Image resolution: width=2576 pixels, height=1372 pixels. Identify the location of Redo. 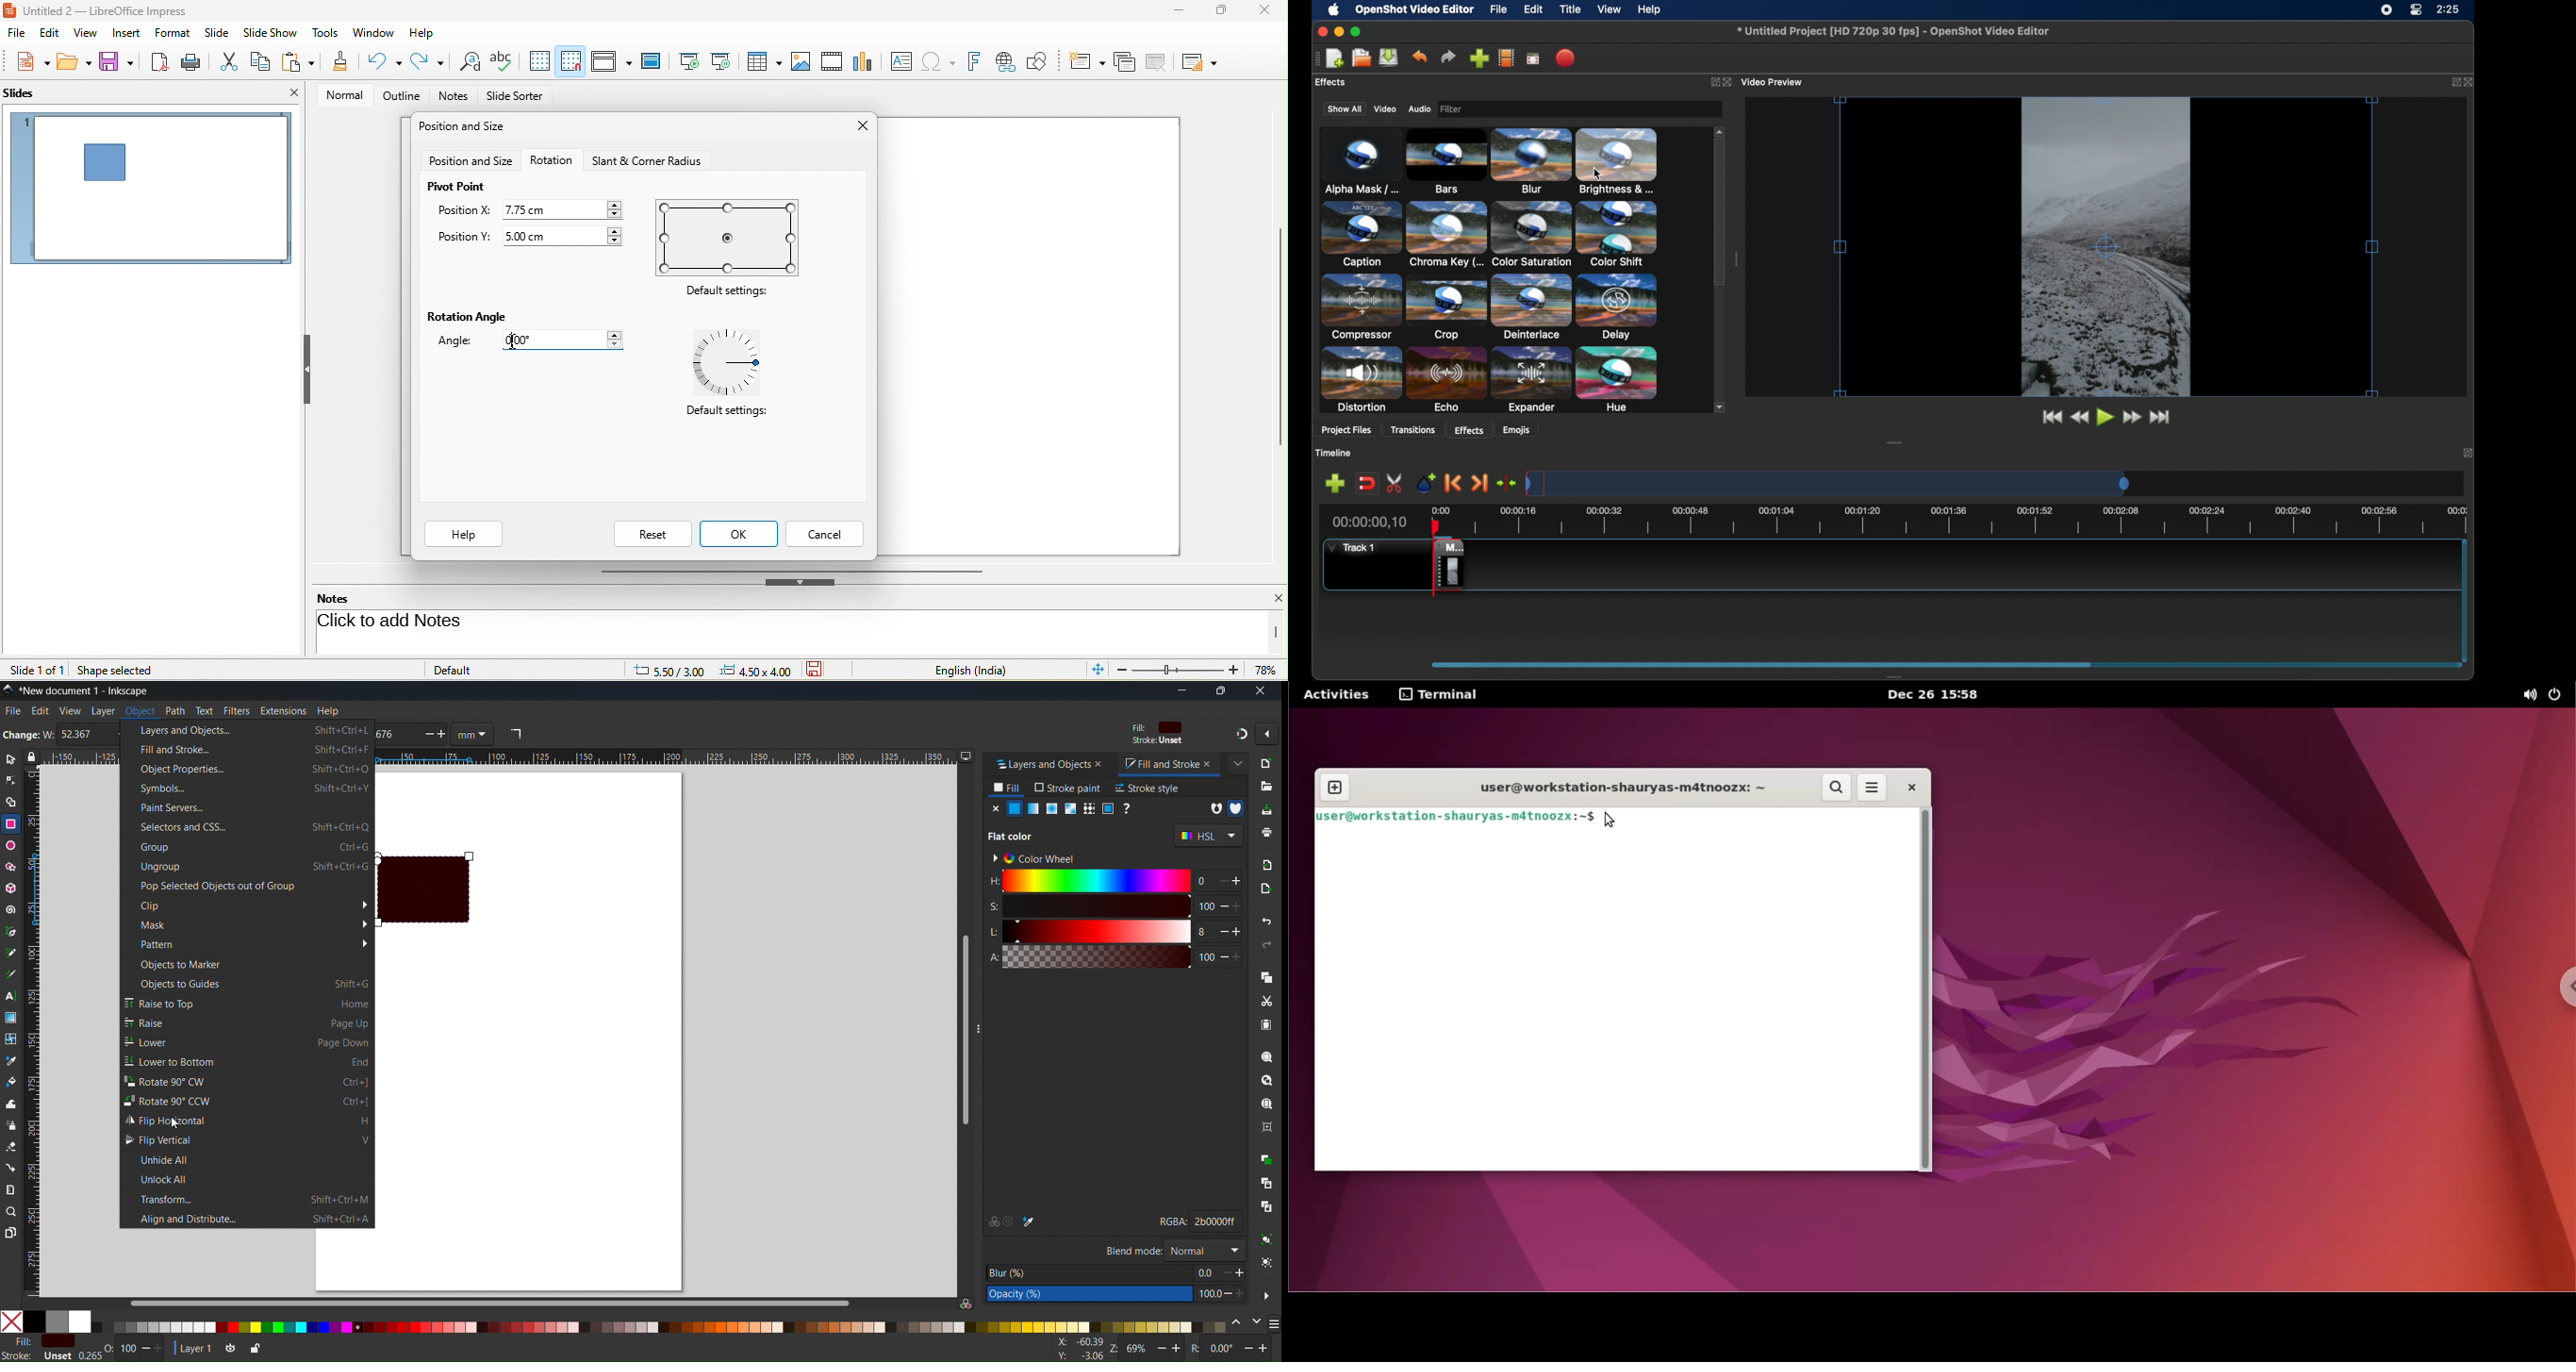
(1268, 945).